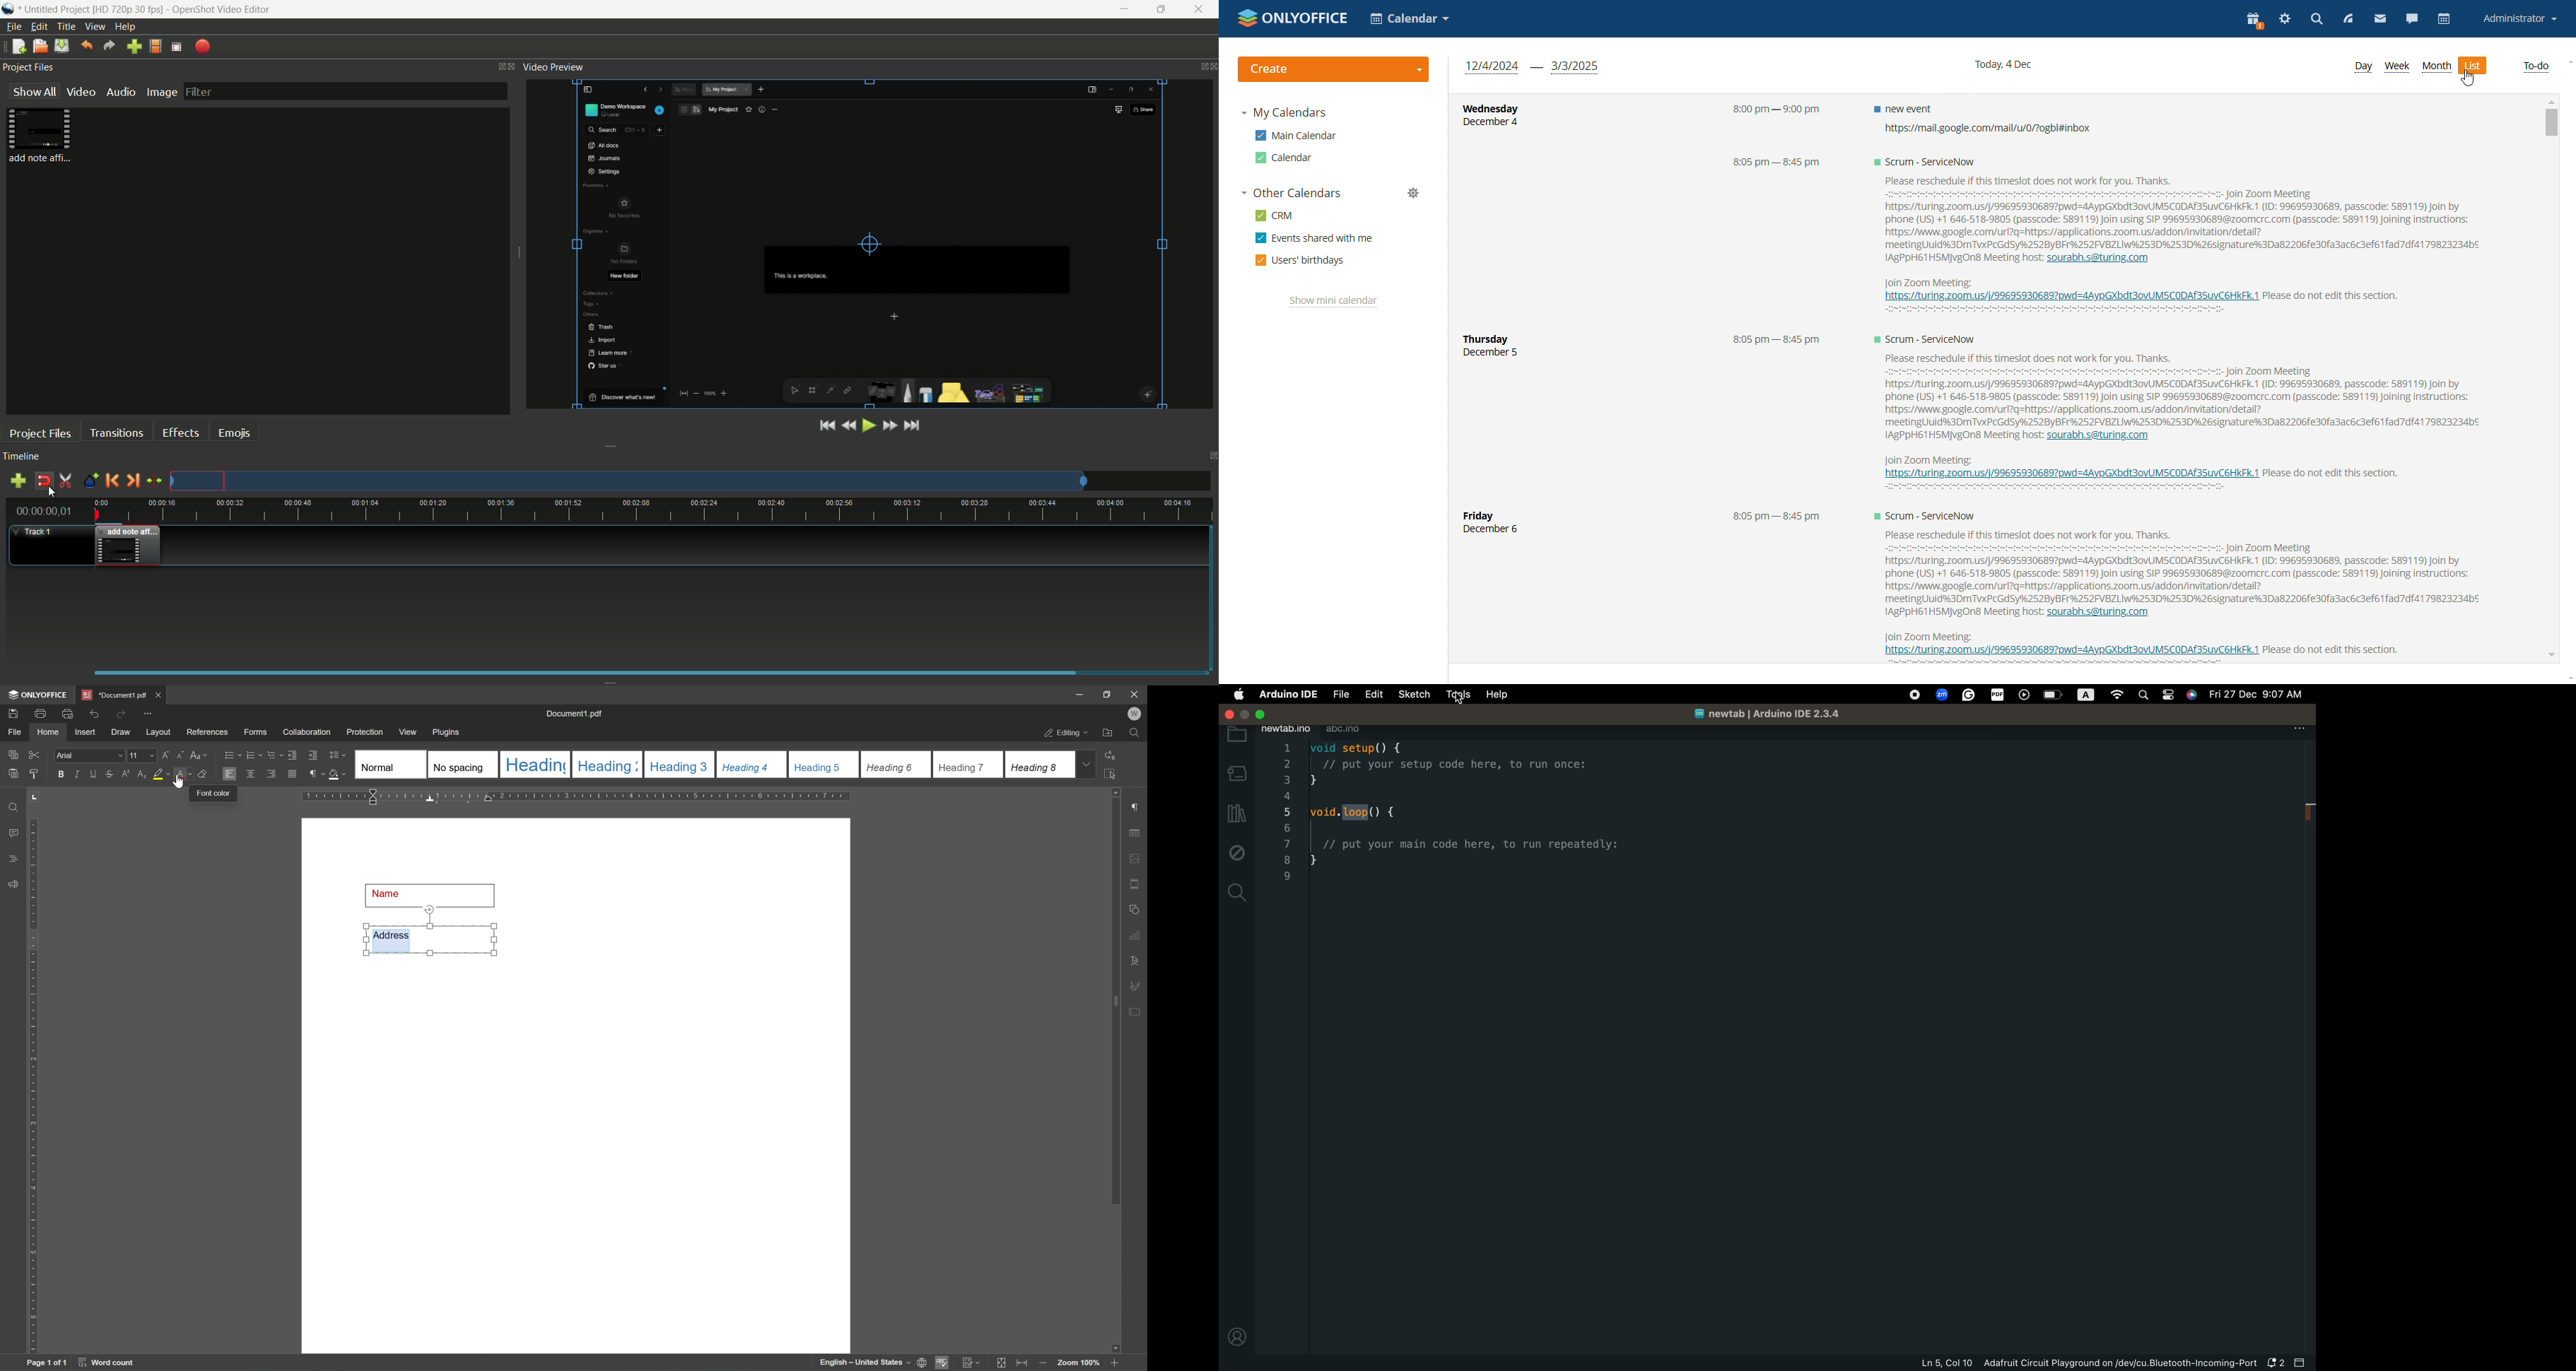 This screenshot has height=1372, width=2576. I want to click on bttps:/turing.zoom.us/)/99695930689?pwd=4AypGXbdt3ovUMSCODAF3SUVCEHKFK,, so click(2067, 297).